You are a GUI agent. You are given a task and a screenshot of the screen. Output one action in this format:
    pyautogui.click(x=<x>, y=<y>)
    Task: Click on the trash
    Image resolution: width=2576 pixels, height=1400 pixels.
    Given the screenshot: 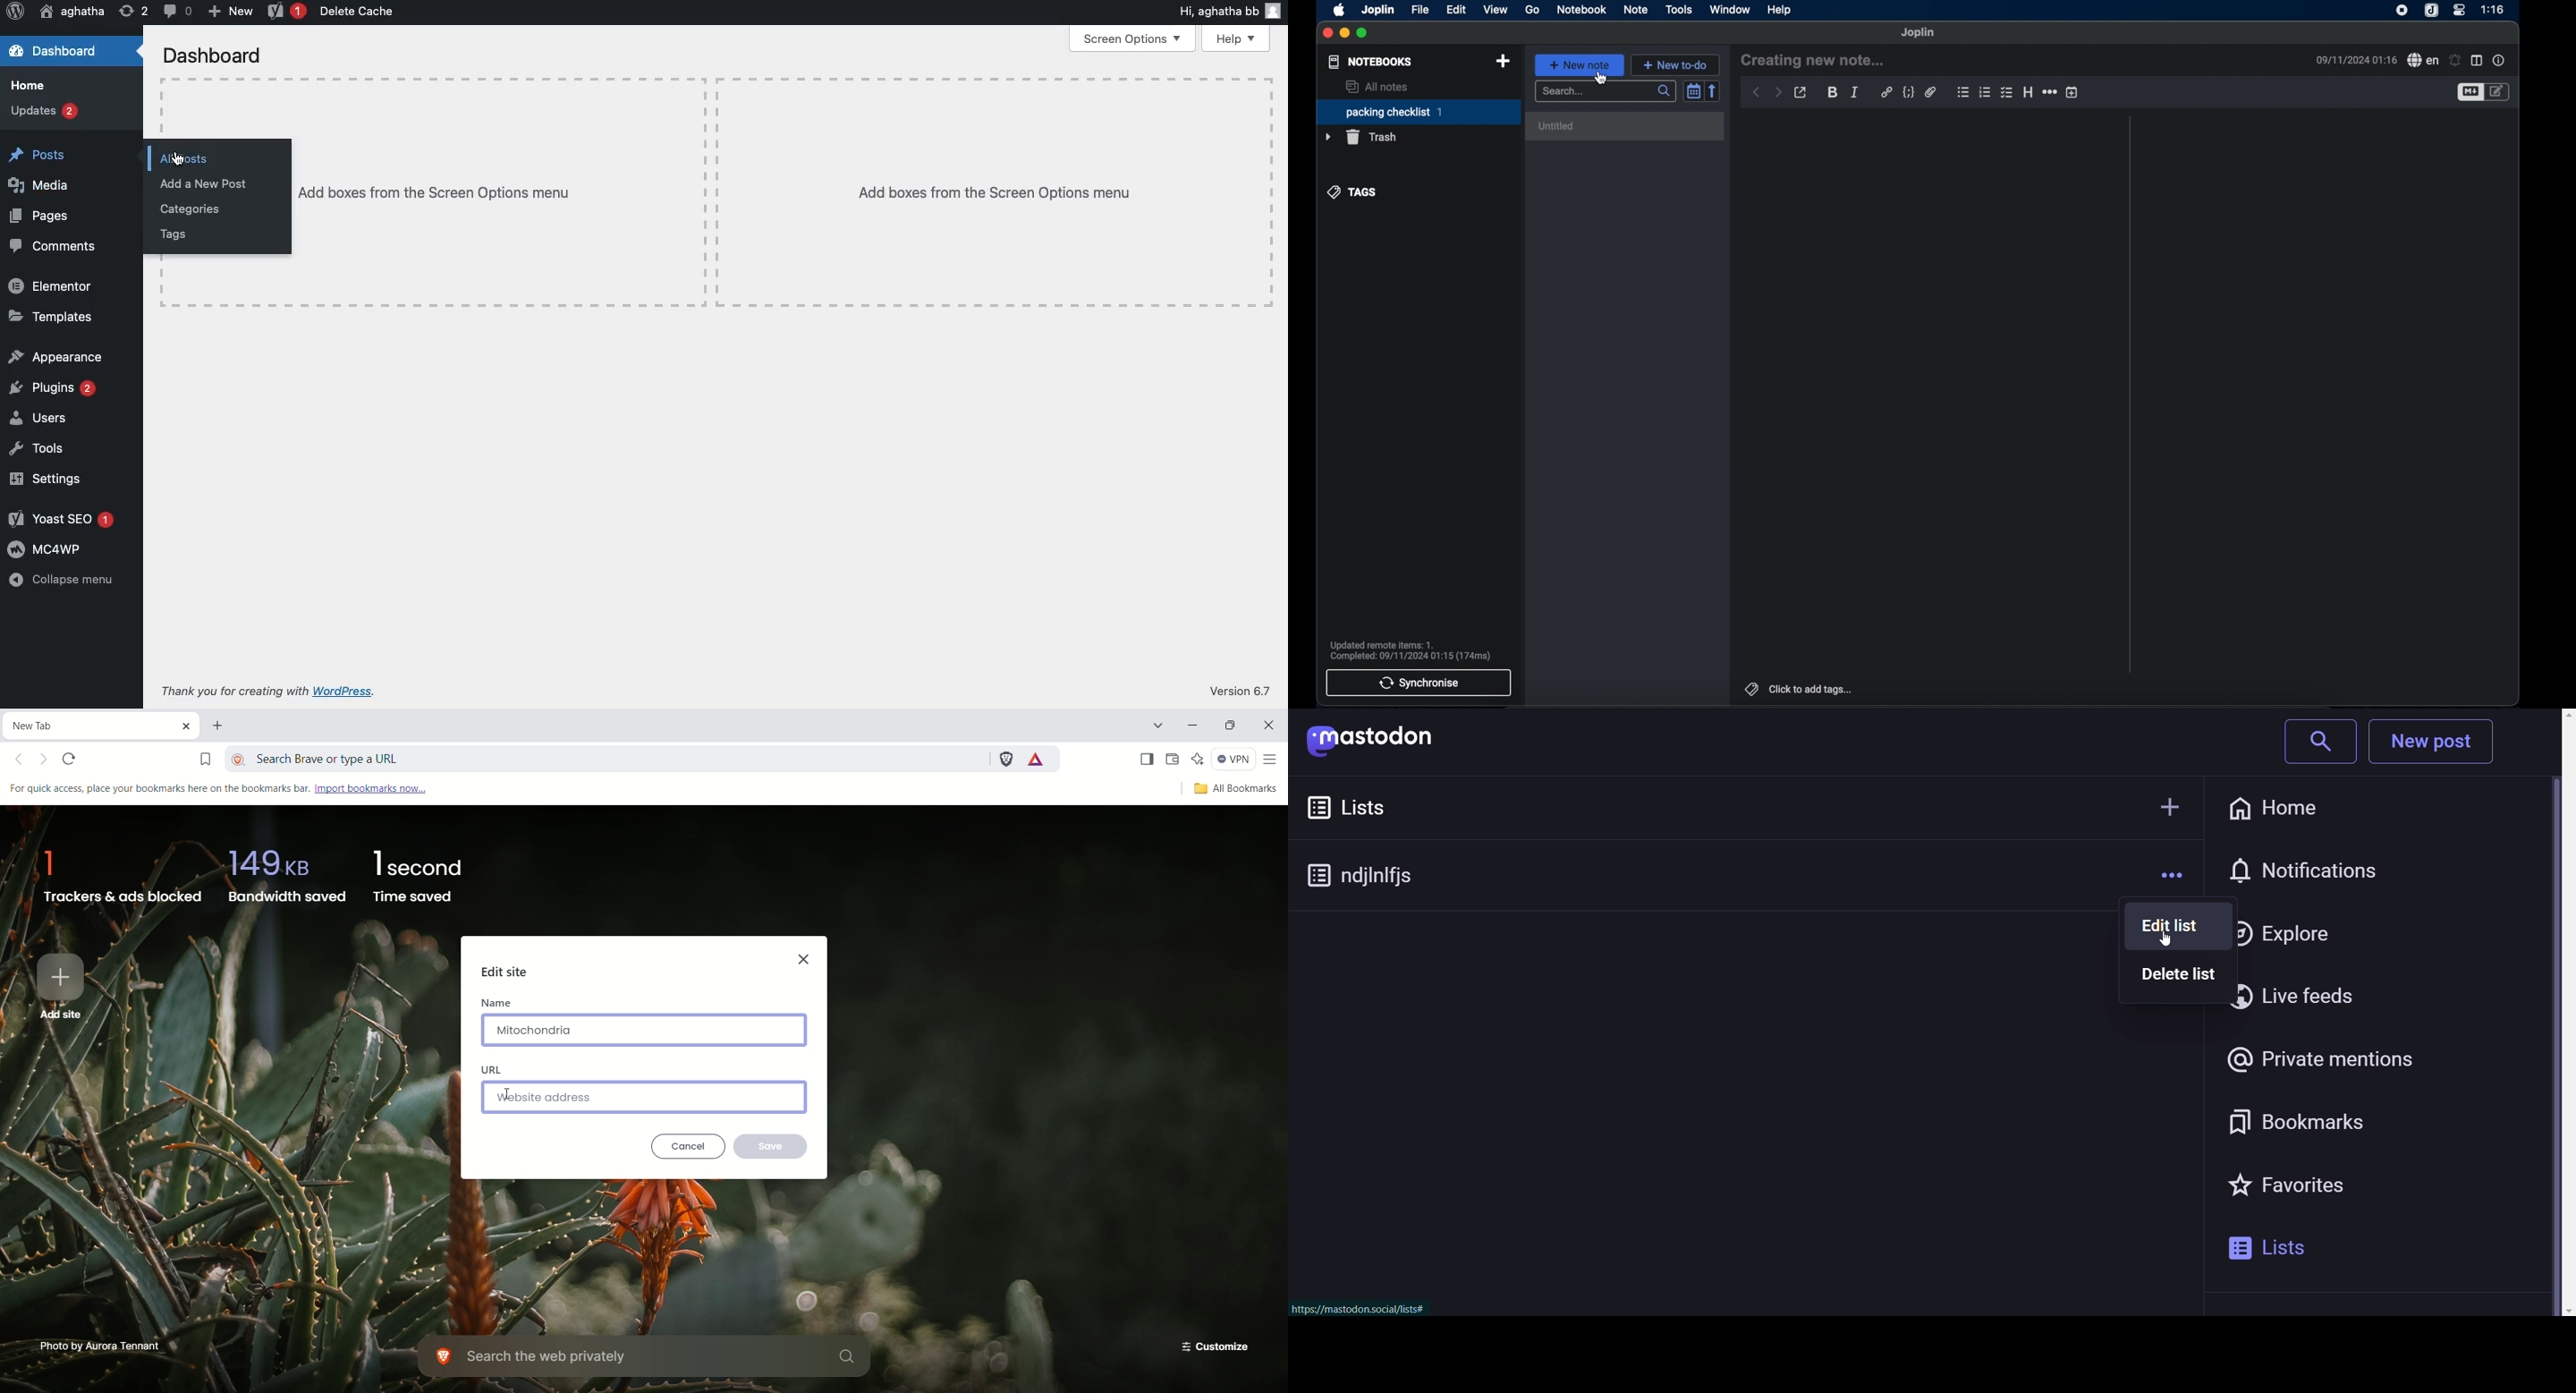 What is the action you would take?
    pyautogui.click(x=1362, y=137)
    